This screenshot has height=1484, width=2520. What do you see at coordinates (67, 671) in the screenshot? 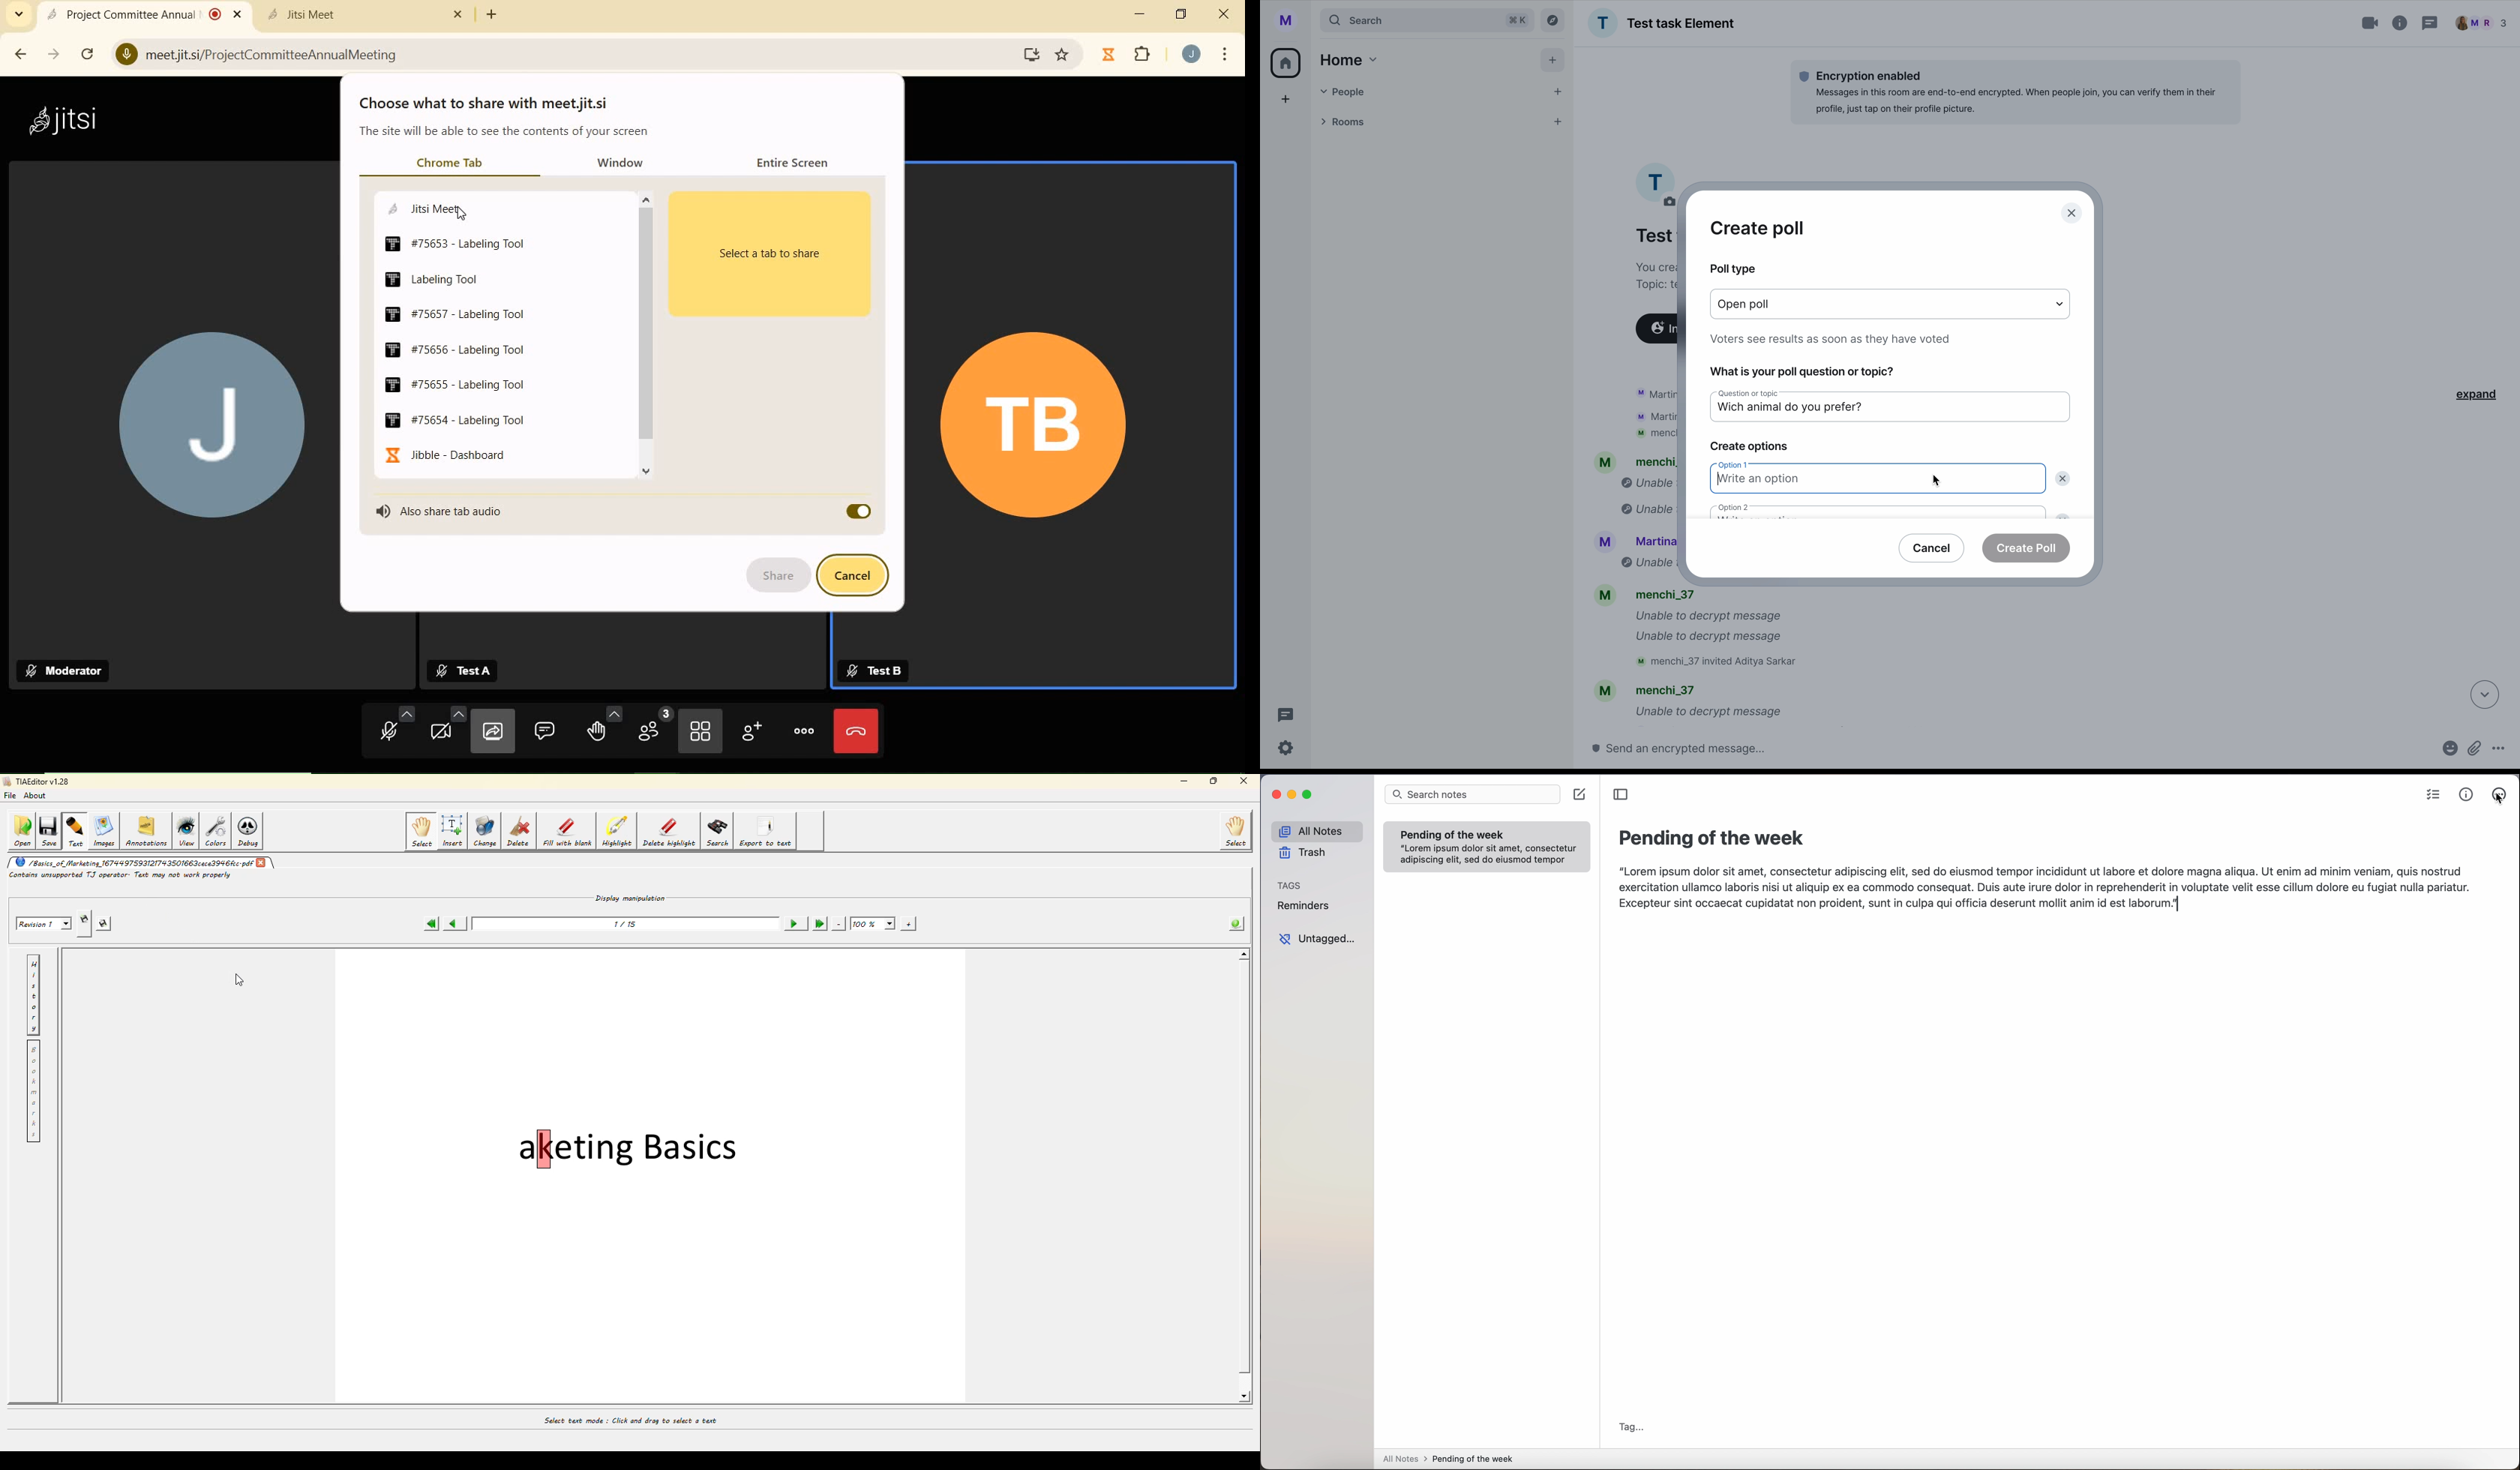
I see `Moderator` at bounding box center [67, 671].